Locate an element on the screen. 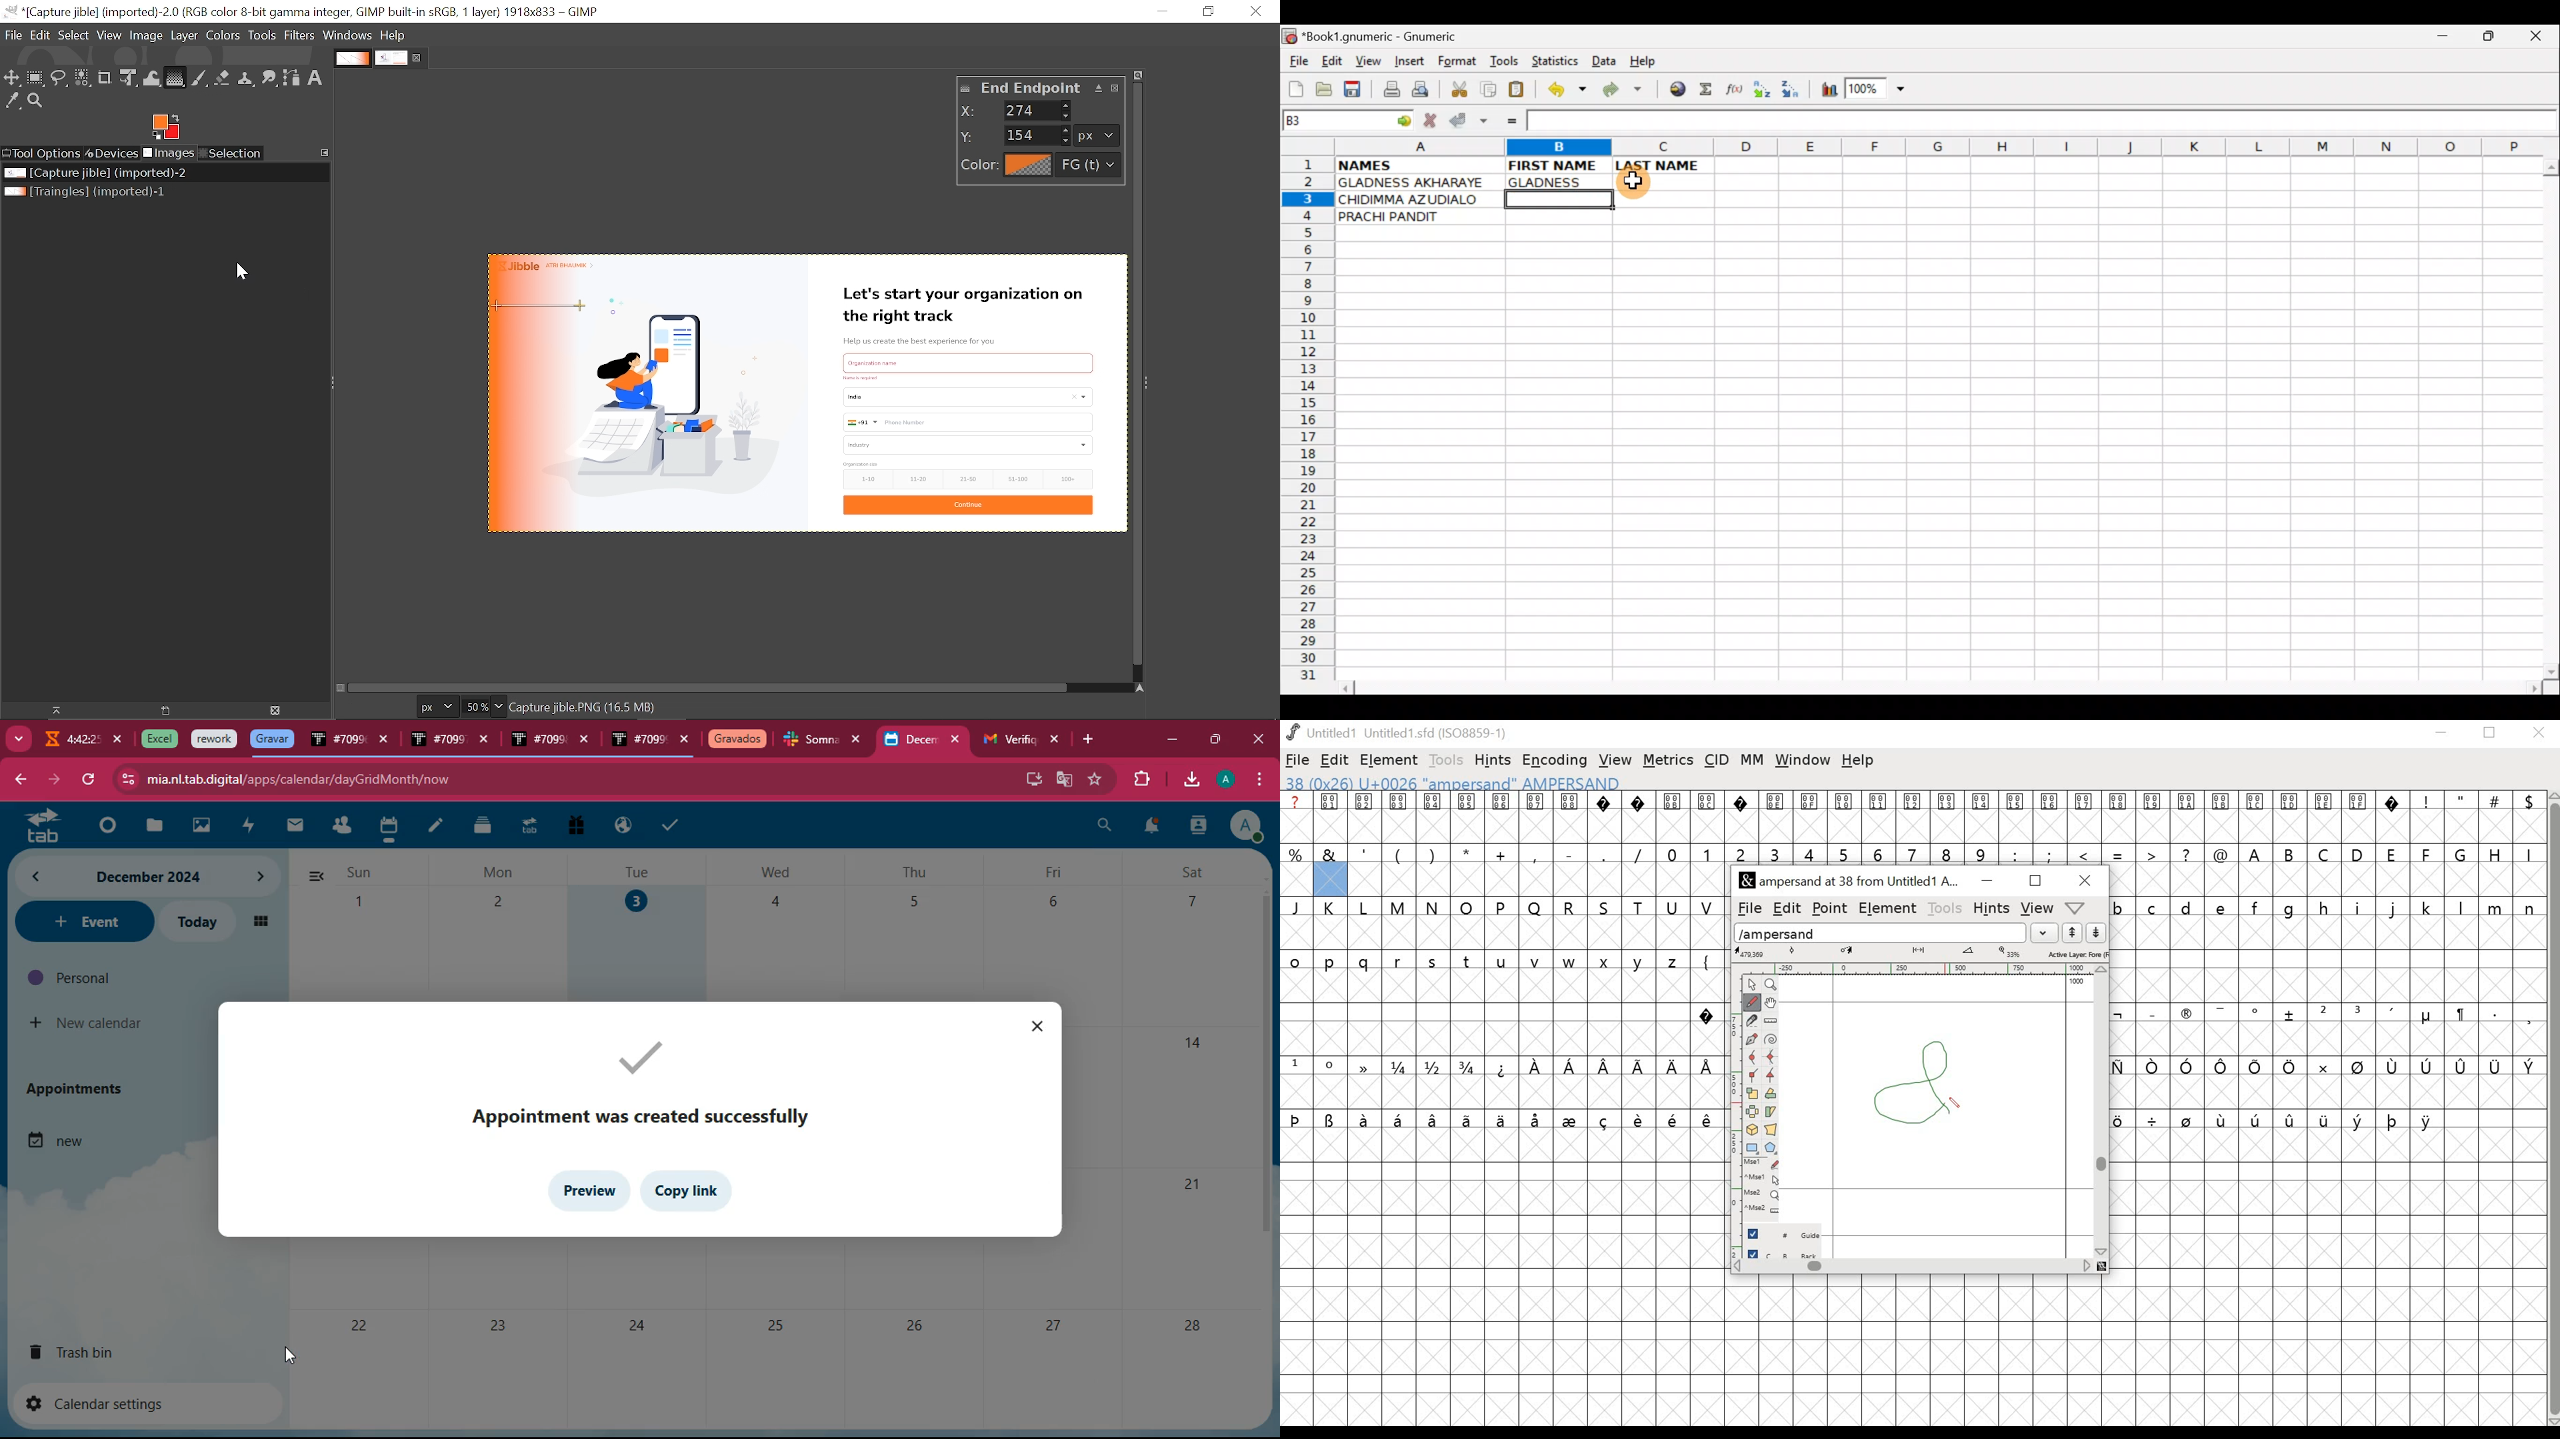  Raise this image's display is located at coordinates (51, 711).